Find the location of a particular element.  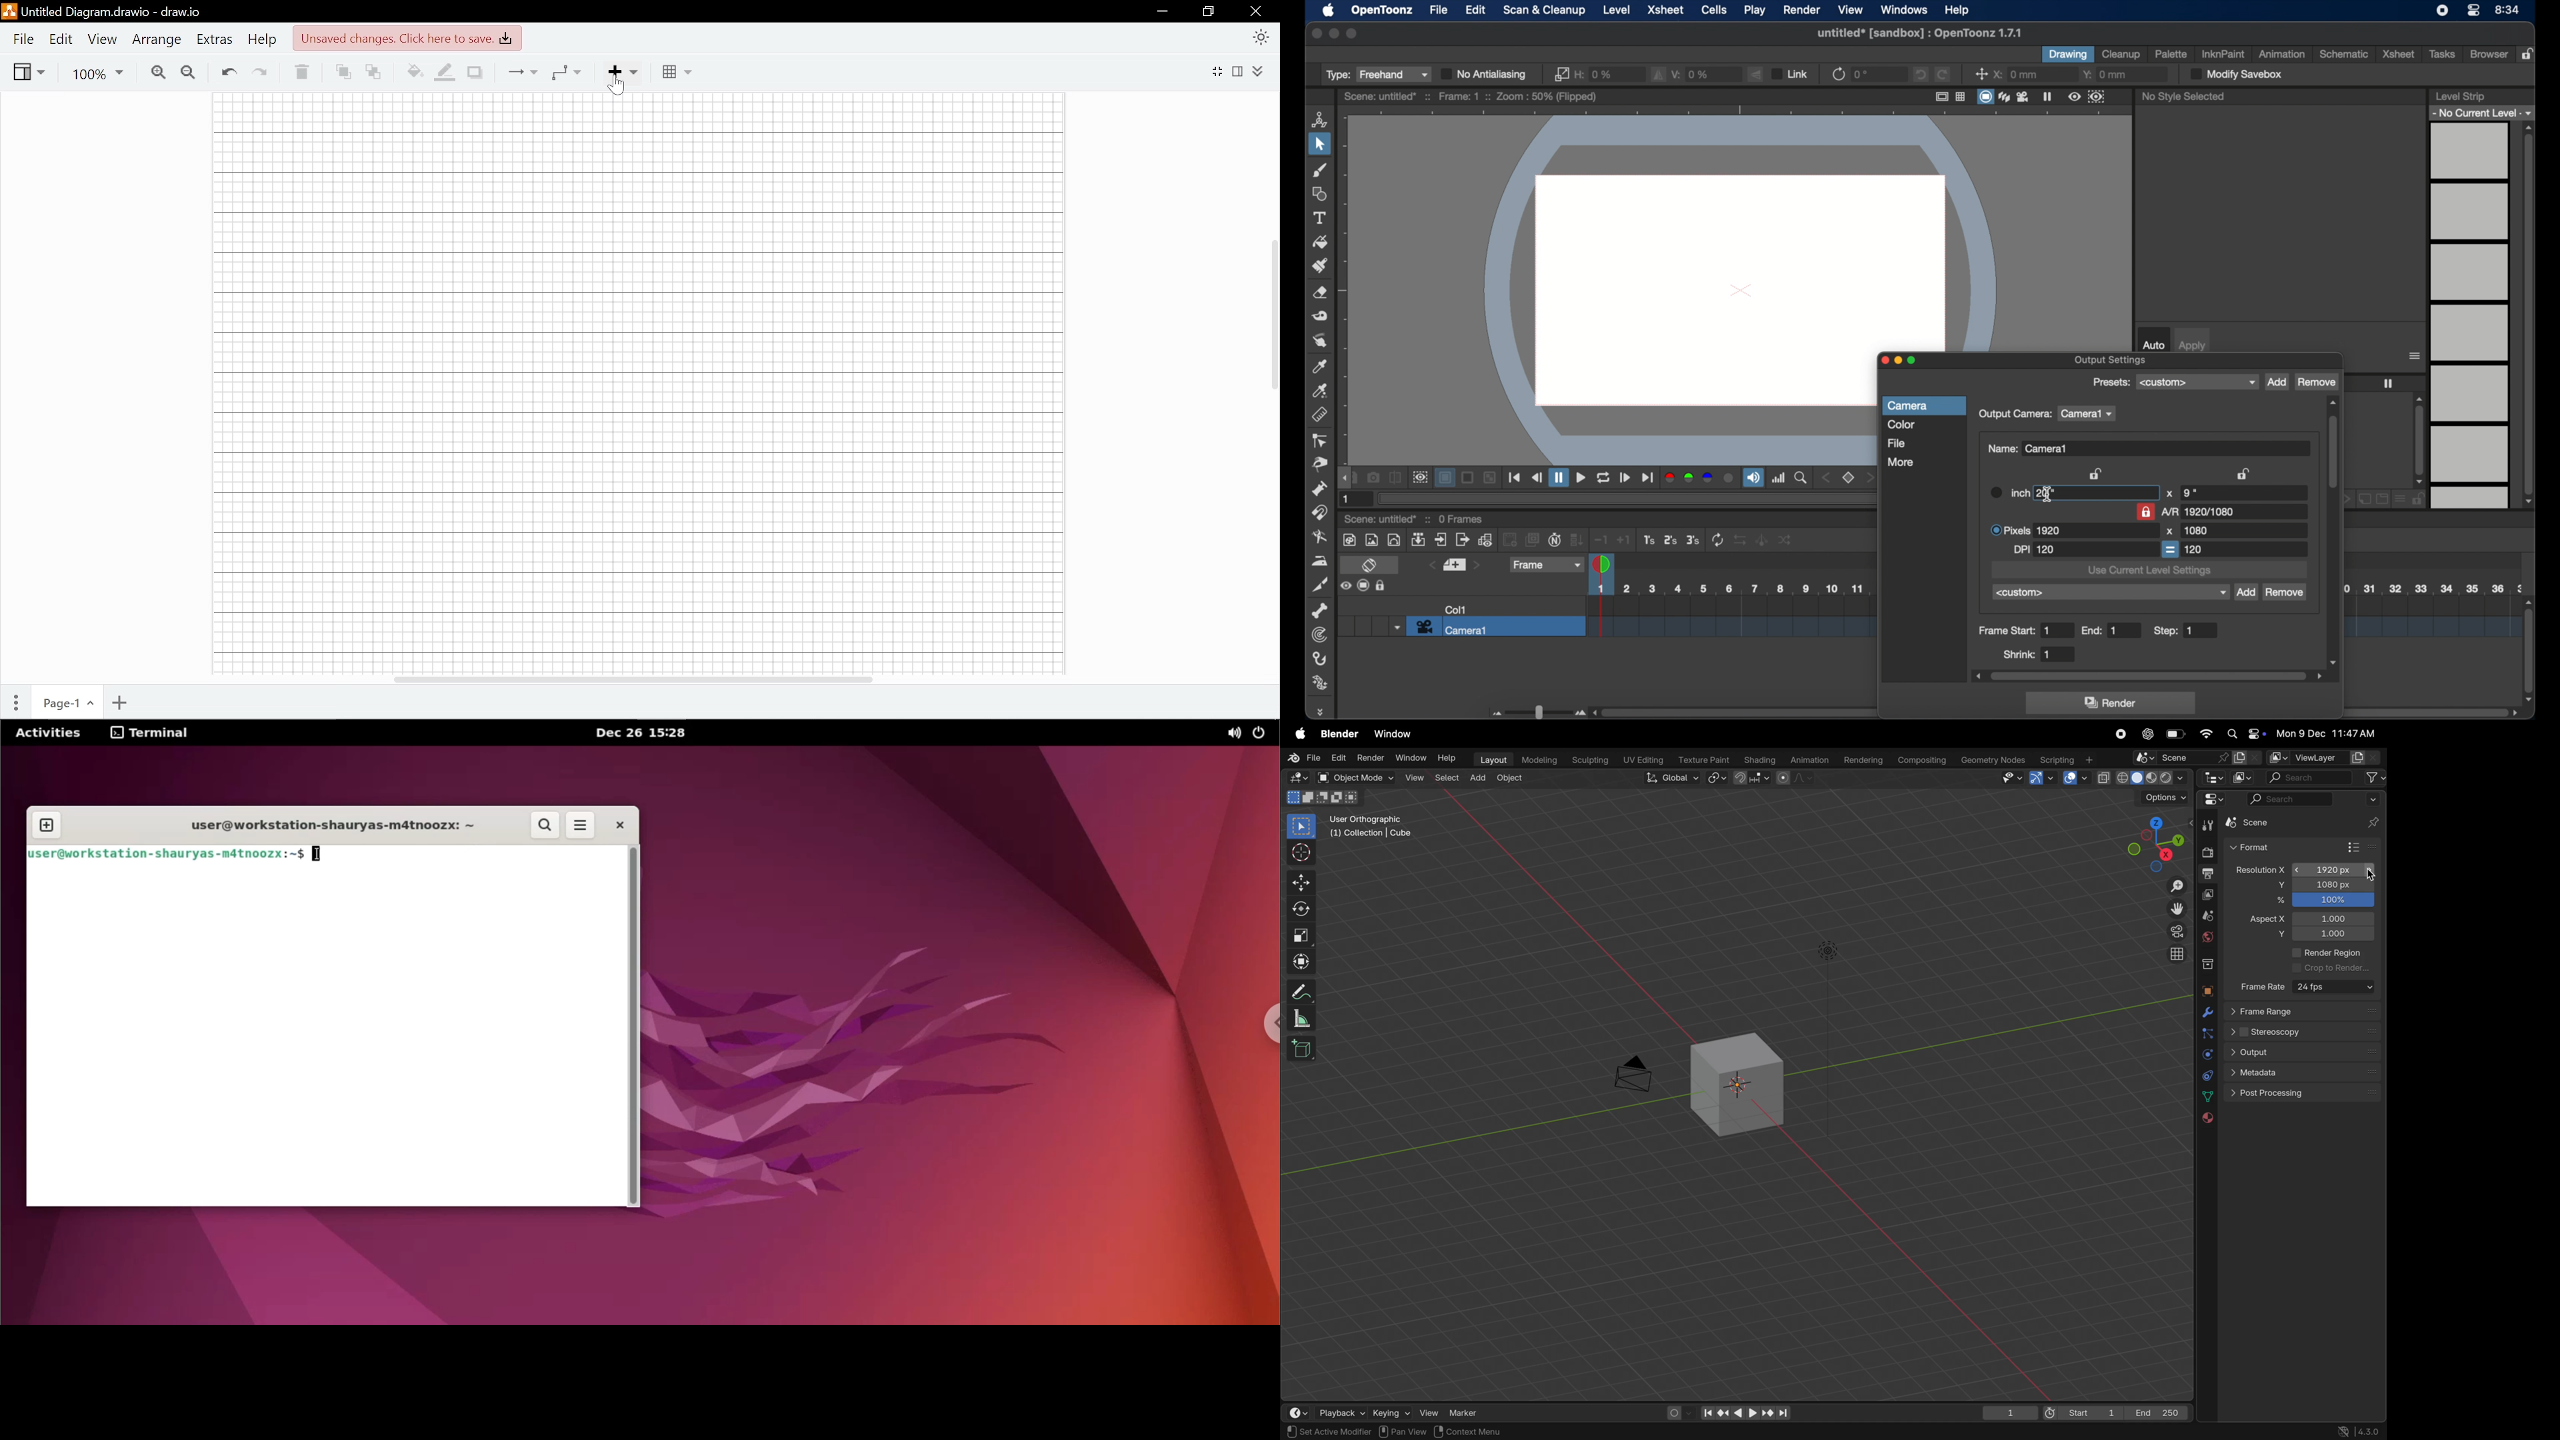

view is located at coordinates (1413, 778).